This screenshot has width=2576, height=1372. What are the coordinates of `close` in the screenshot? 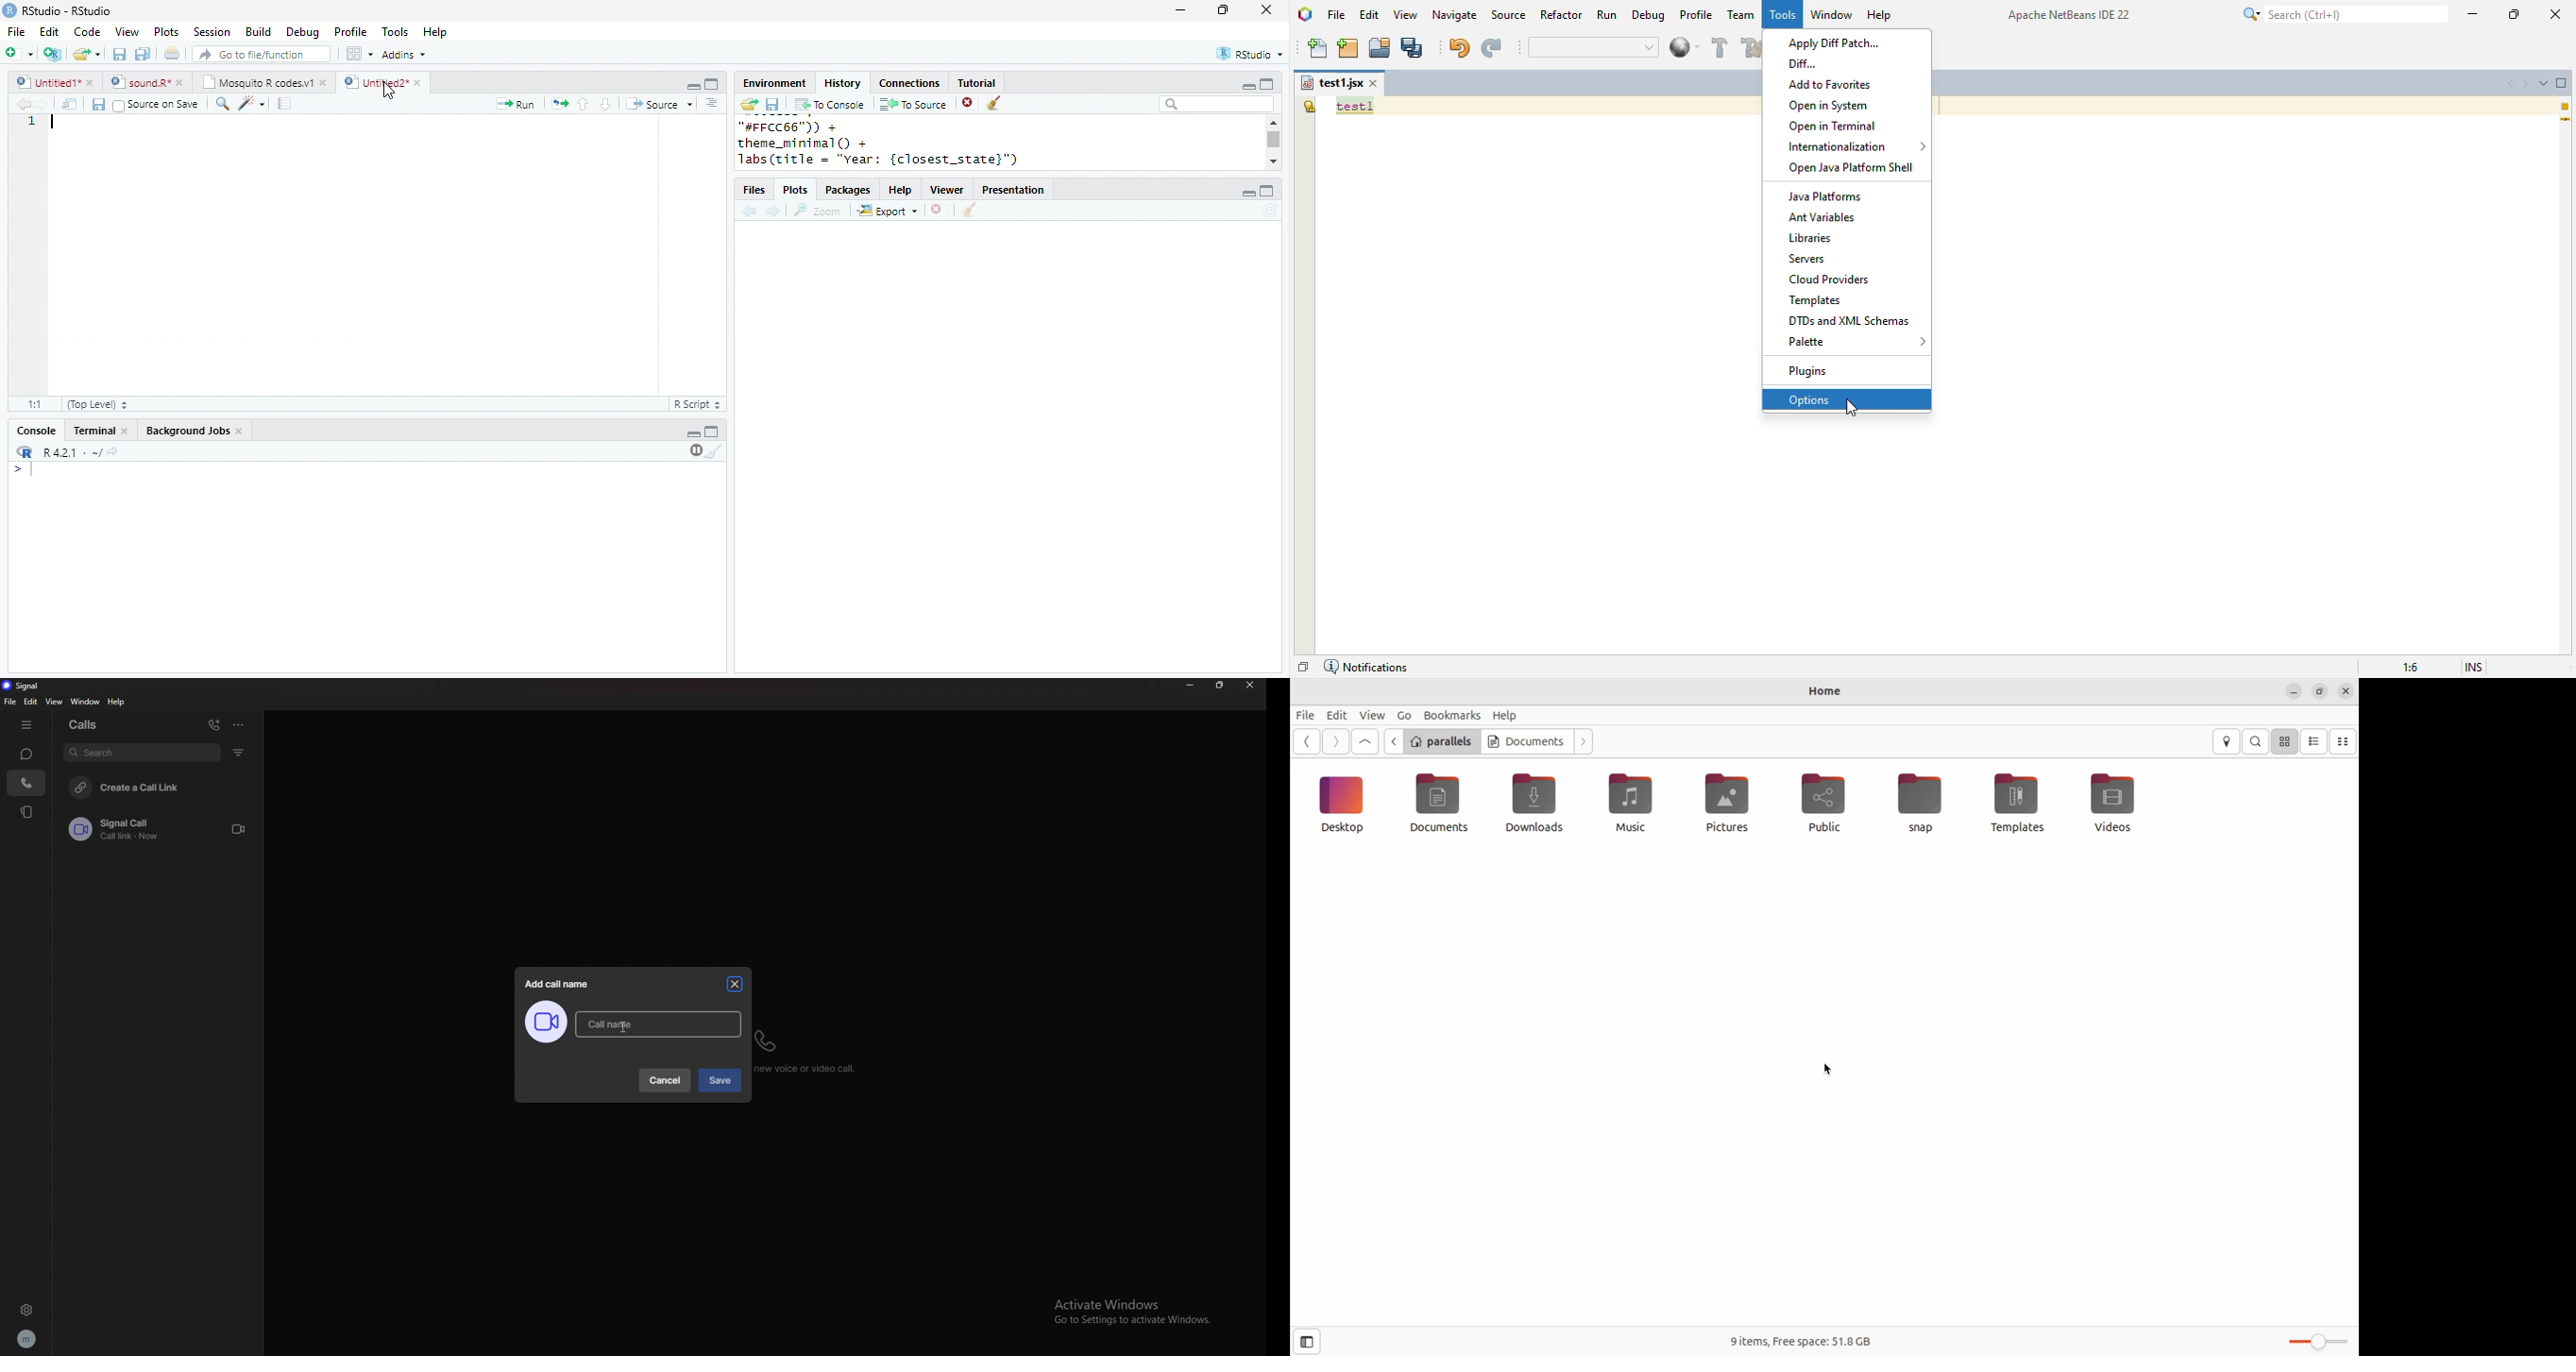 It's located at (1267, 9).